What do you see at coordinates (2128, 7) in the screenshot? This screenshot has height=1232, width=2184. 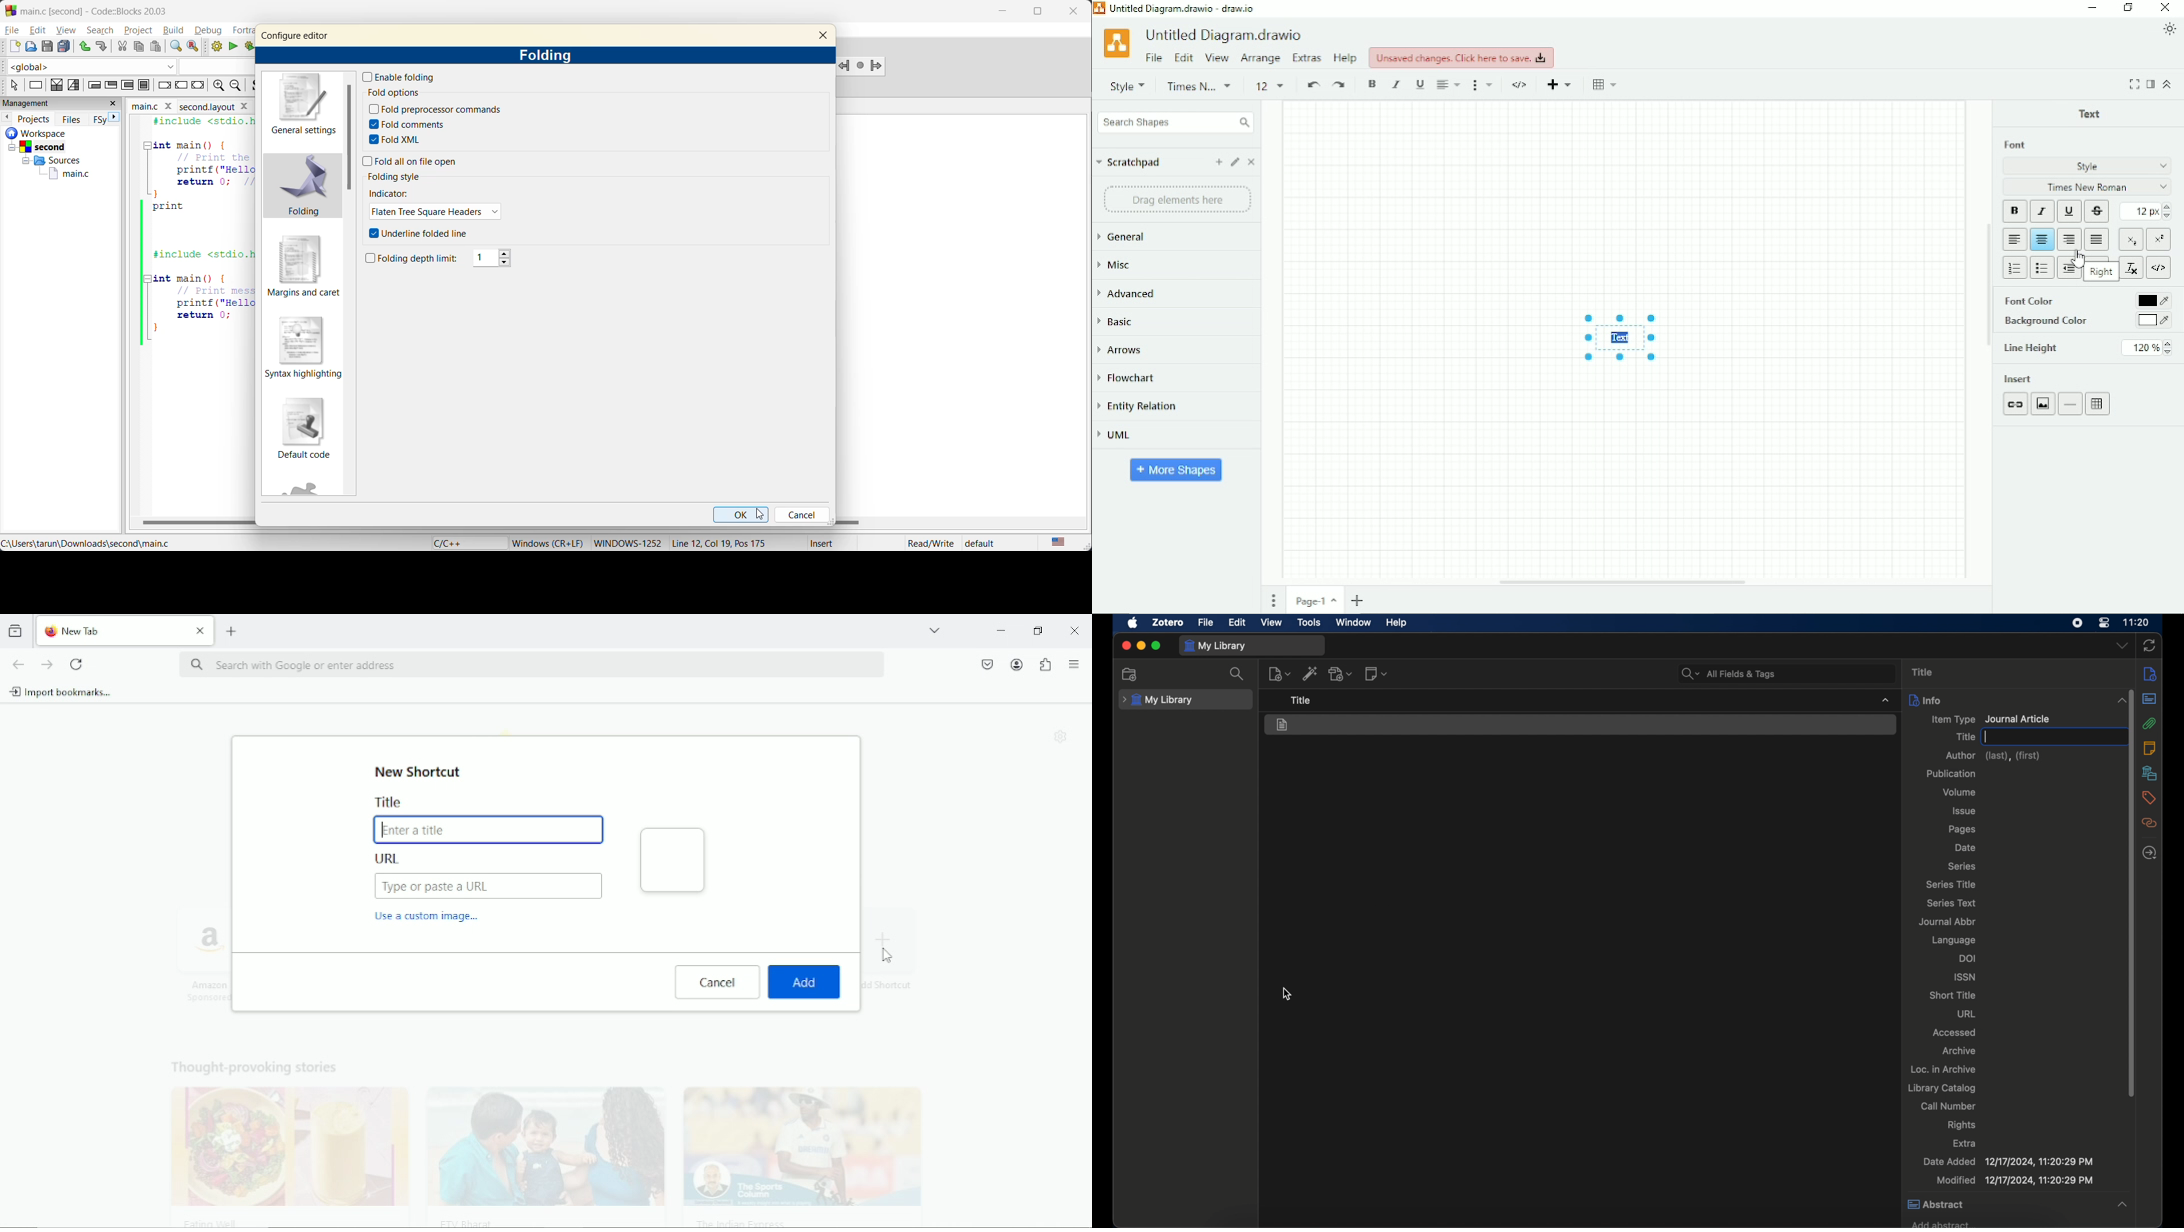 I see `Restore down` at bounding box center [2128, 7].